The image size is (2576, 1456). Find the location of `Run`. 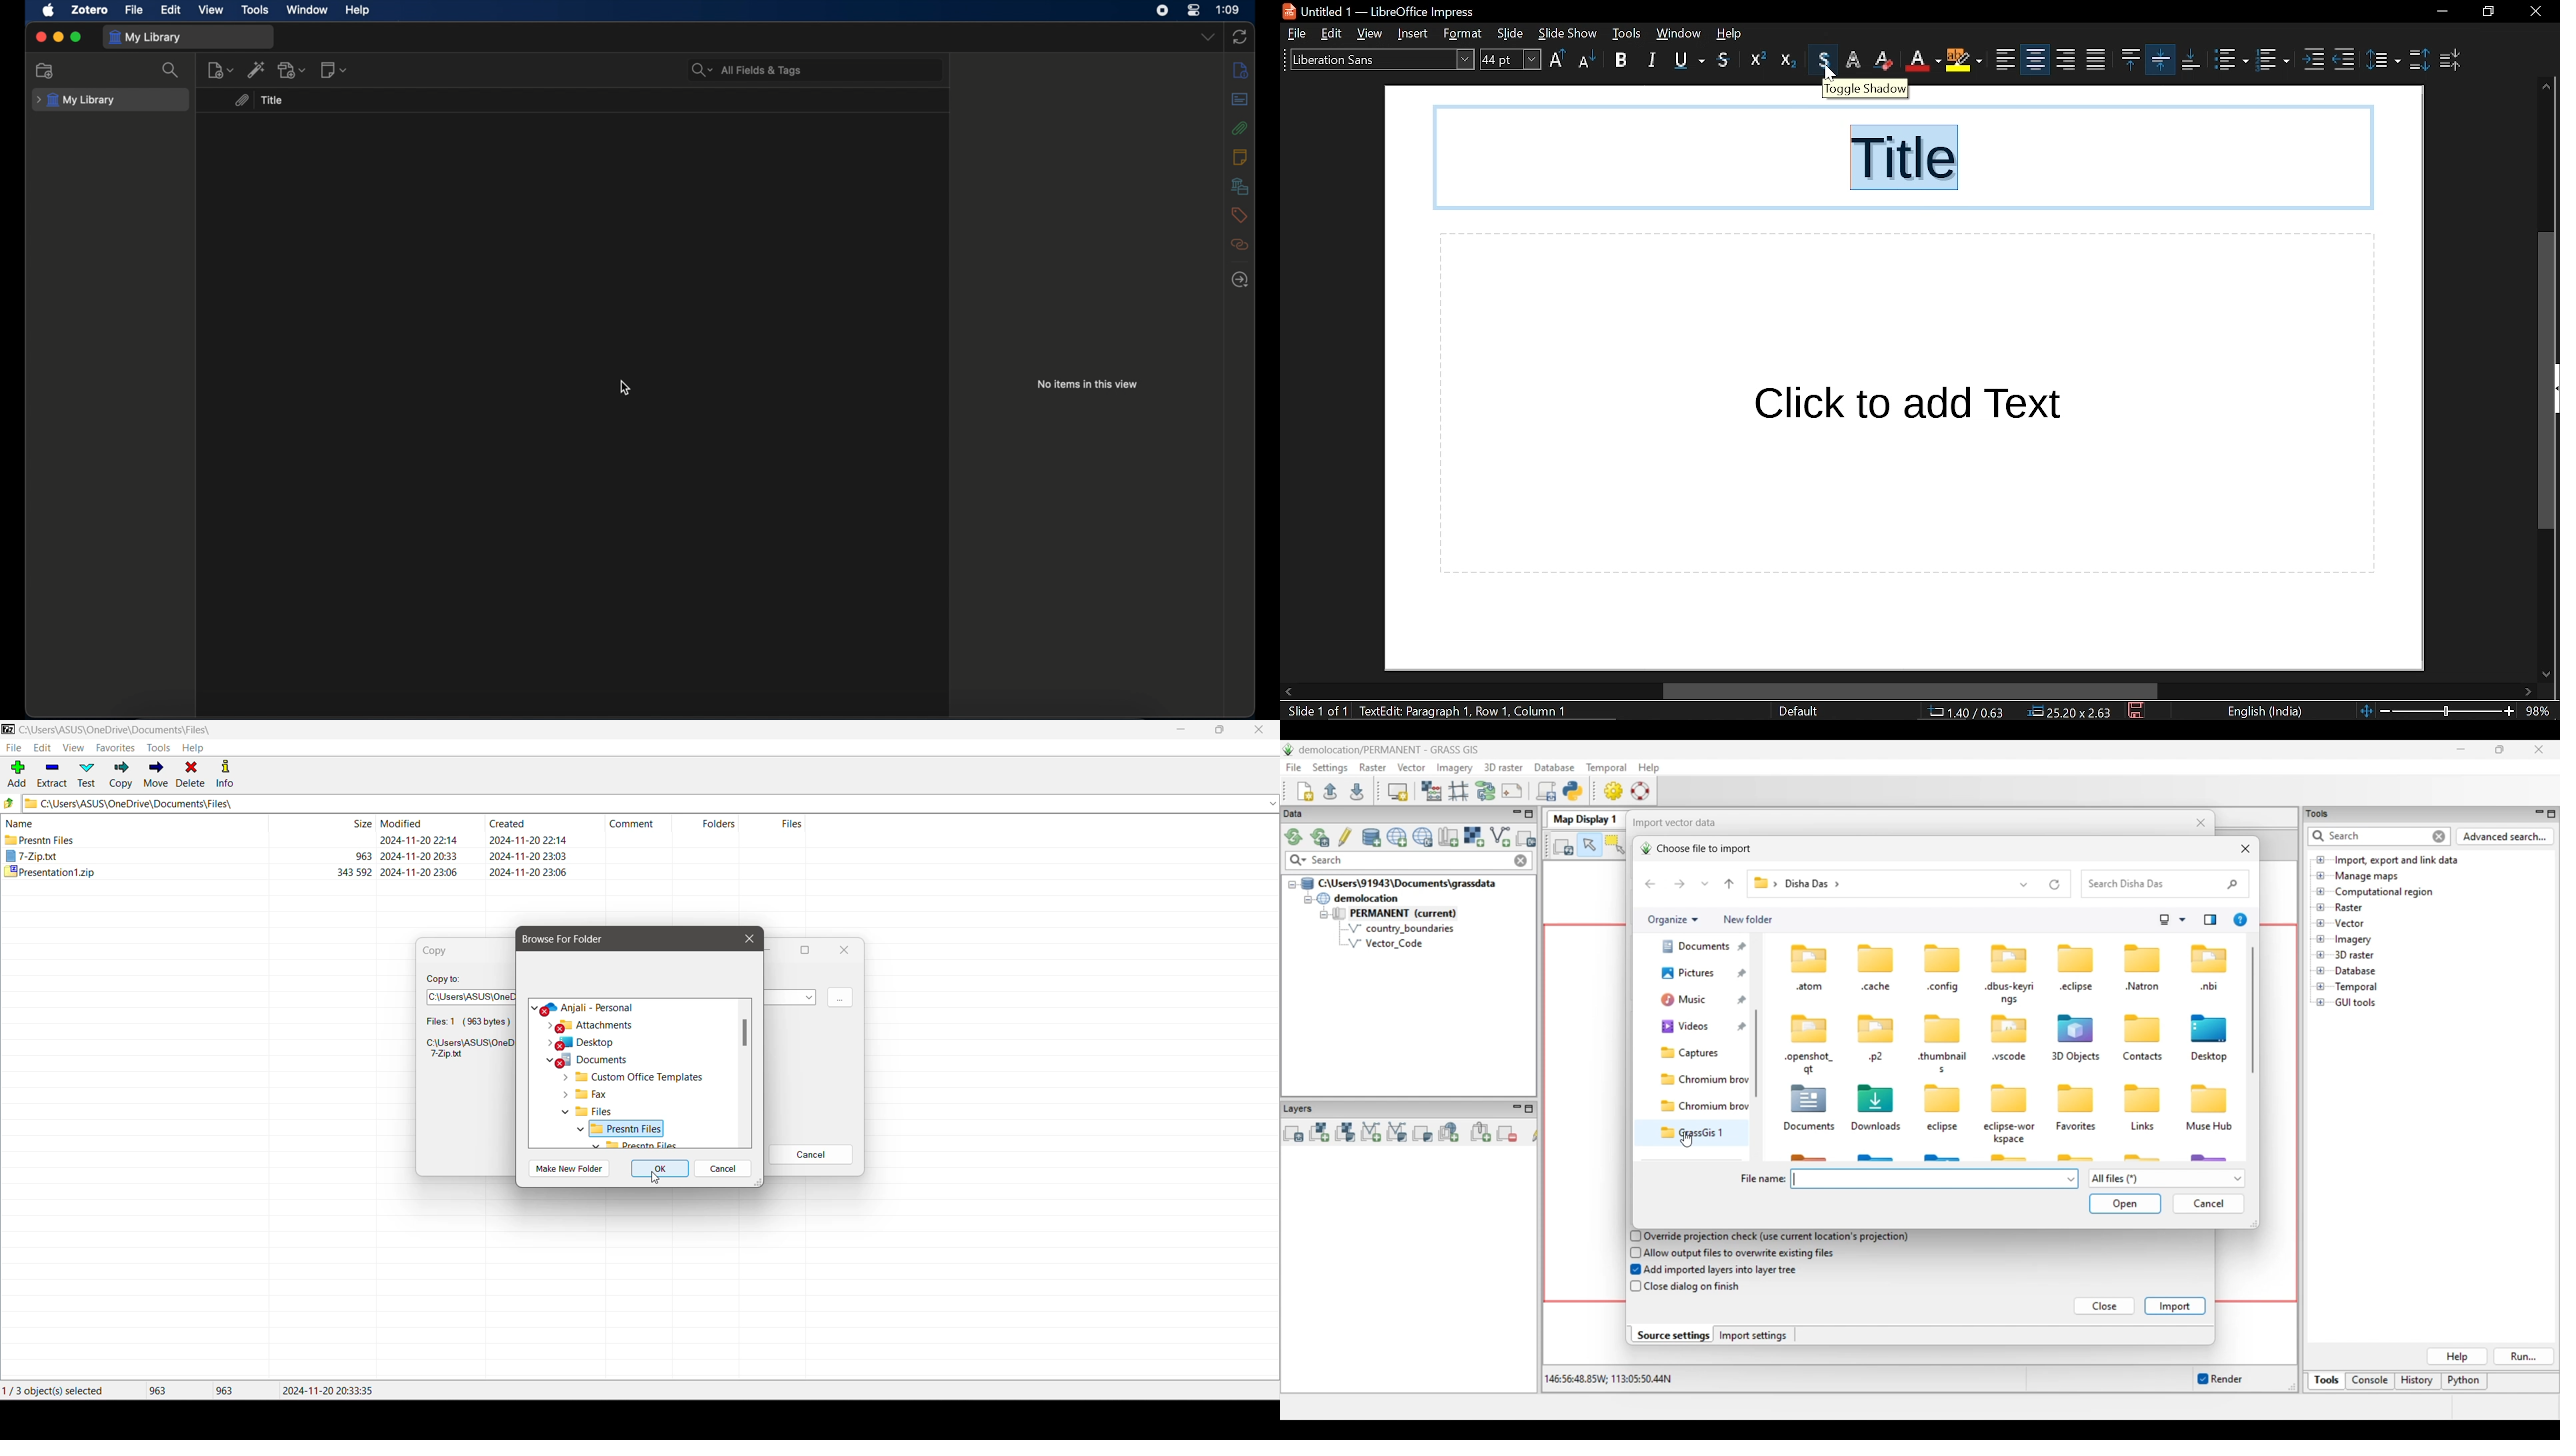

Run is located at coordinates (2525, 1357).